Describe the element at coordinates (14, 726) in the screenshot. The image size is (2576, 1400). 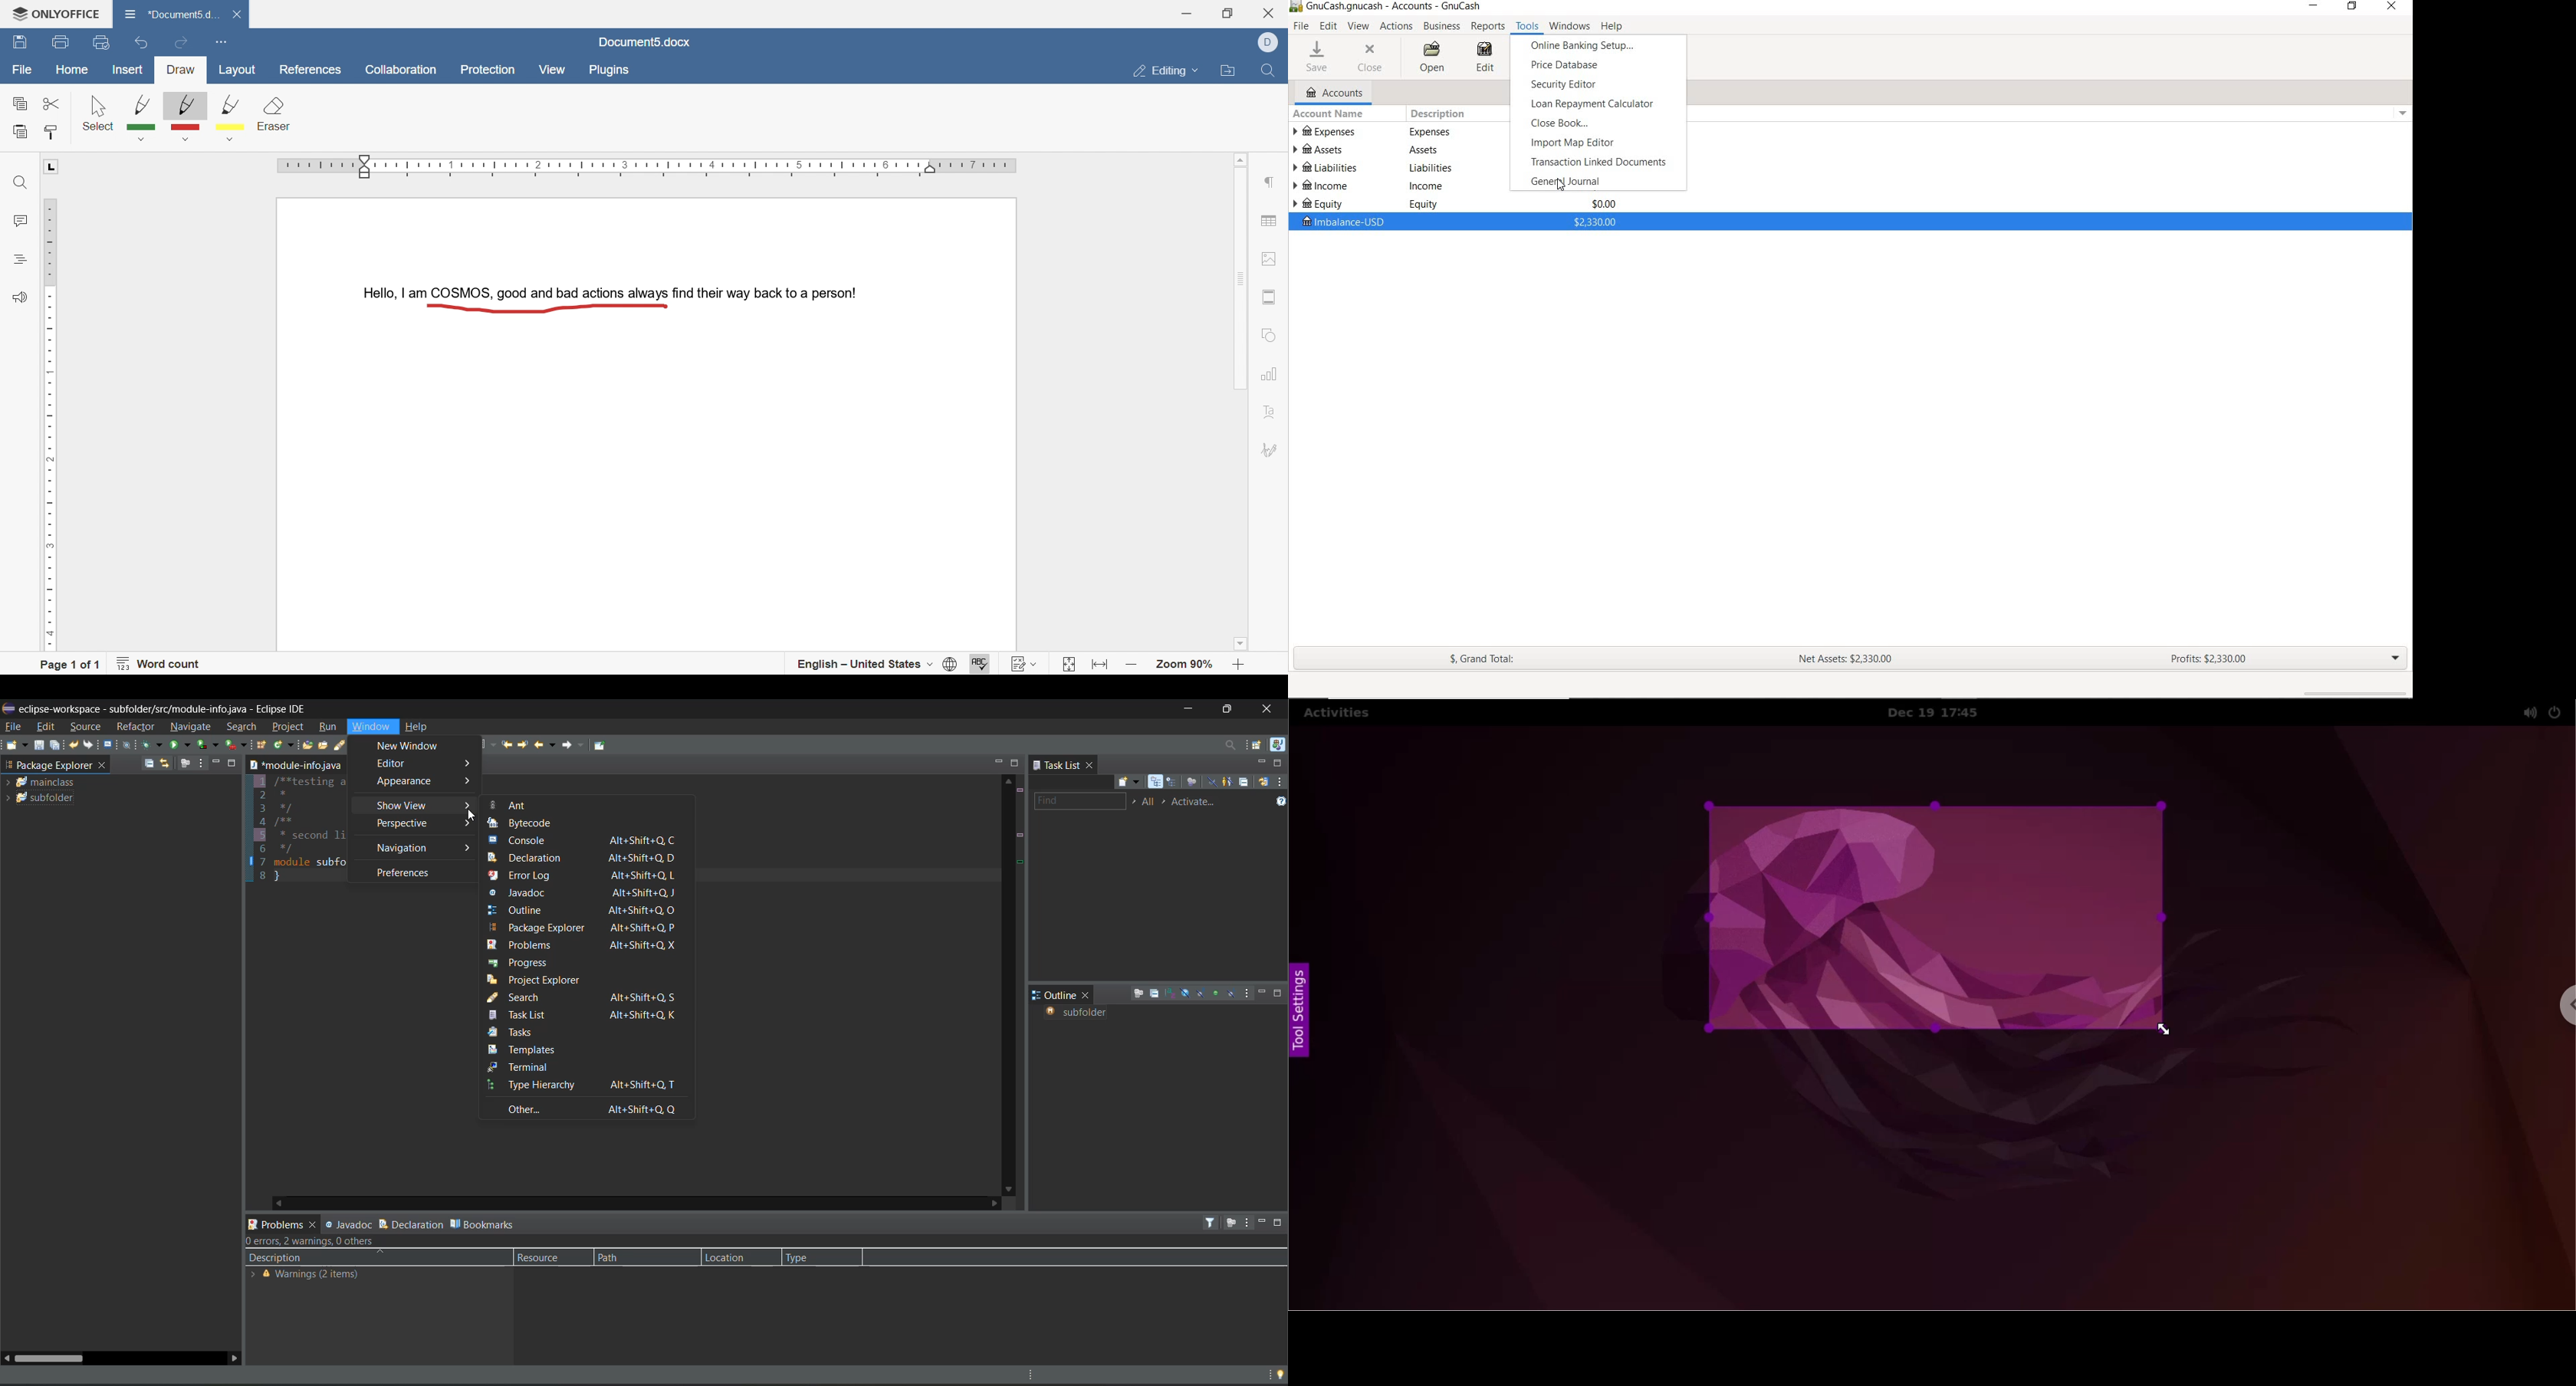
I see `file` at that location.